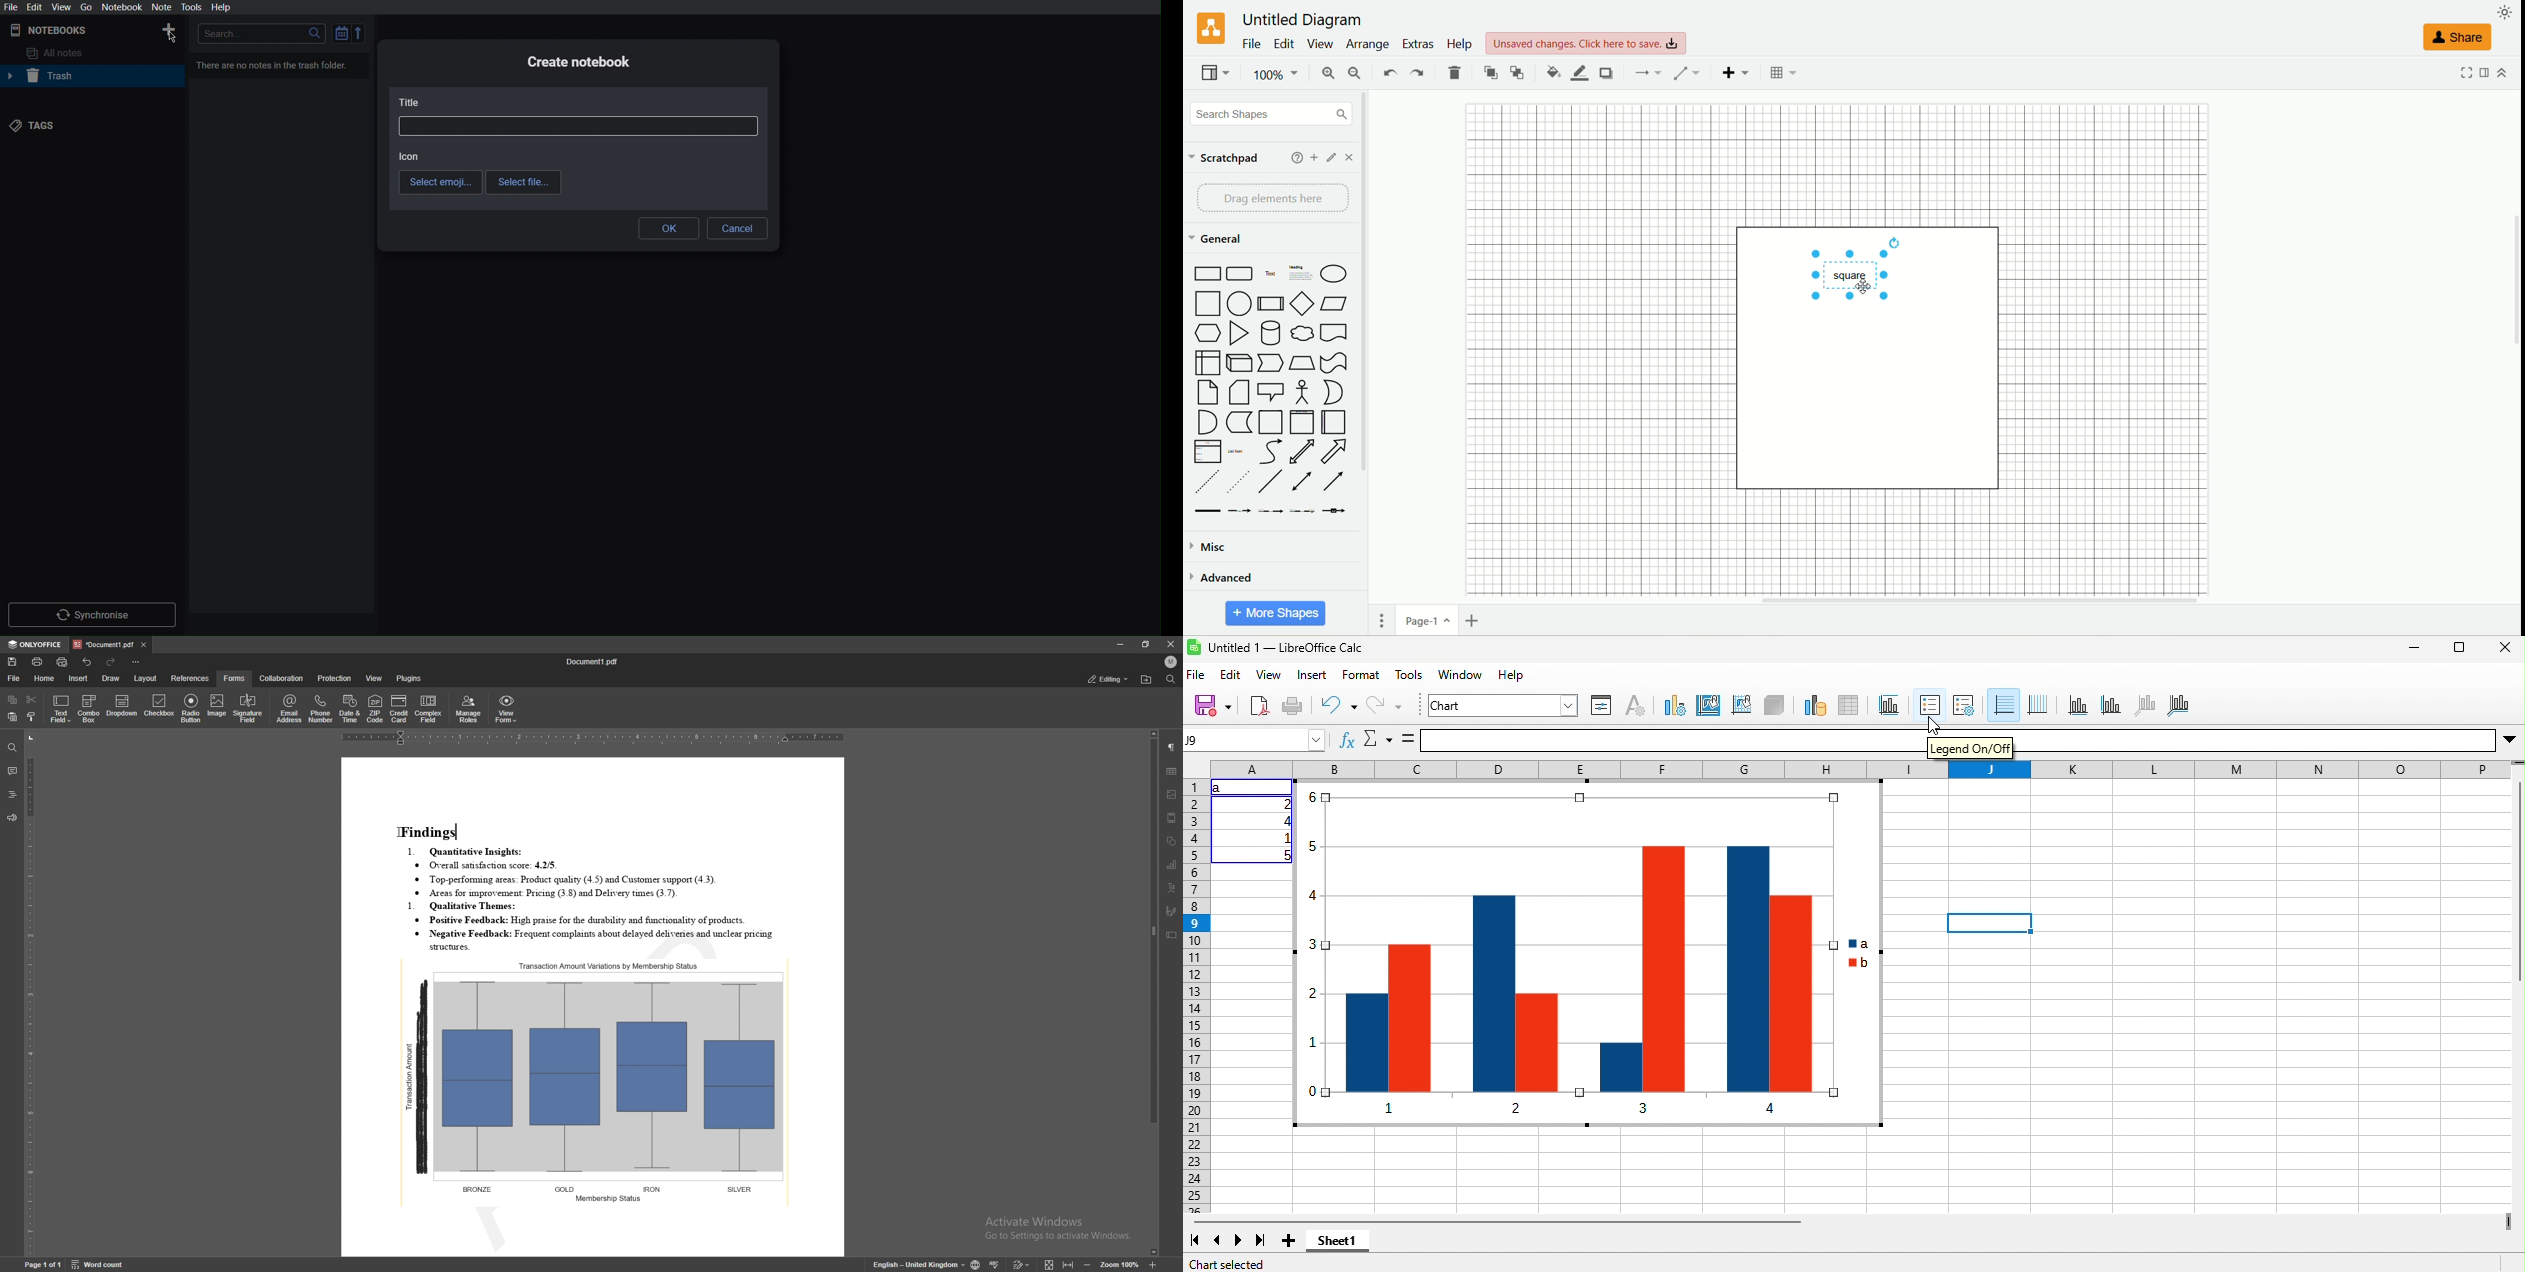 The height and width of the screenshot is (1288, 2548). What do you see at coordinates (2505, 13) in the screenshot?
I see `appearance` at bounding box center [2505, 13].